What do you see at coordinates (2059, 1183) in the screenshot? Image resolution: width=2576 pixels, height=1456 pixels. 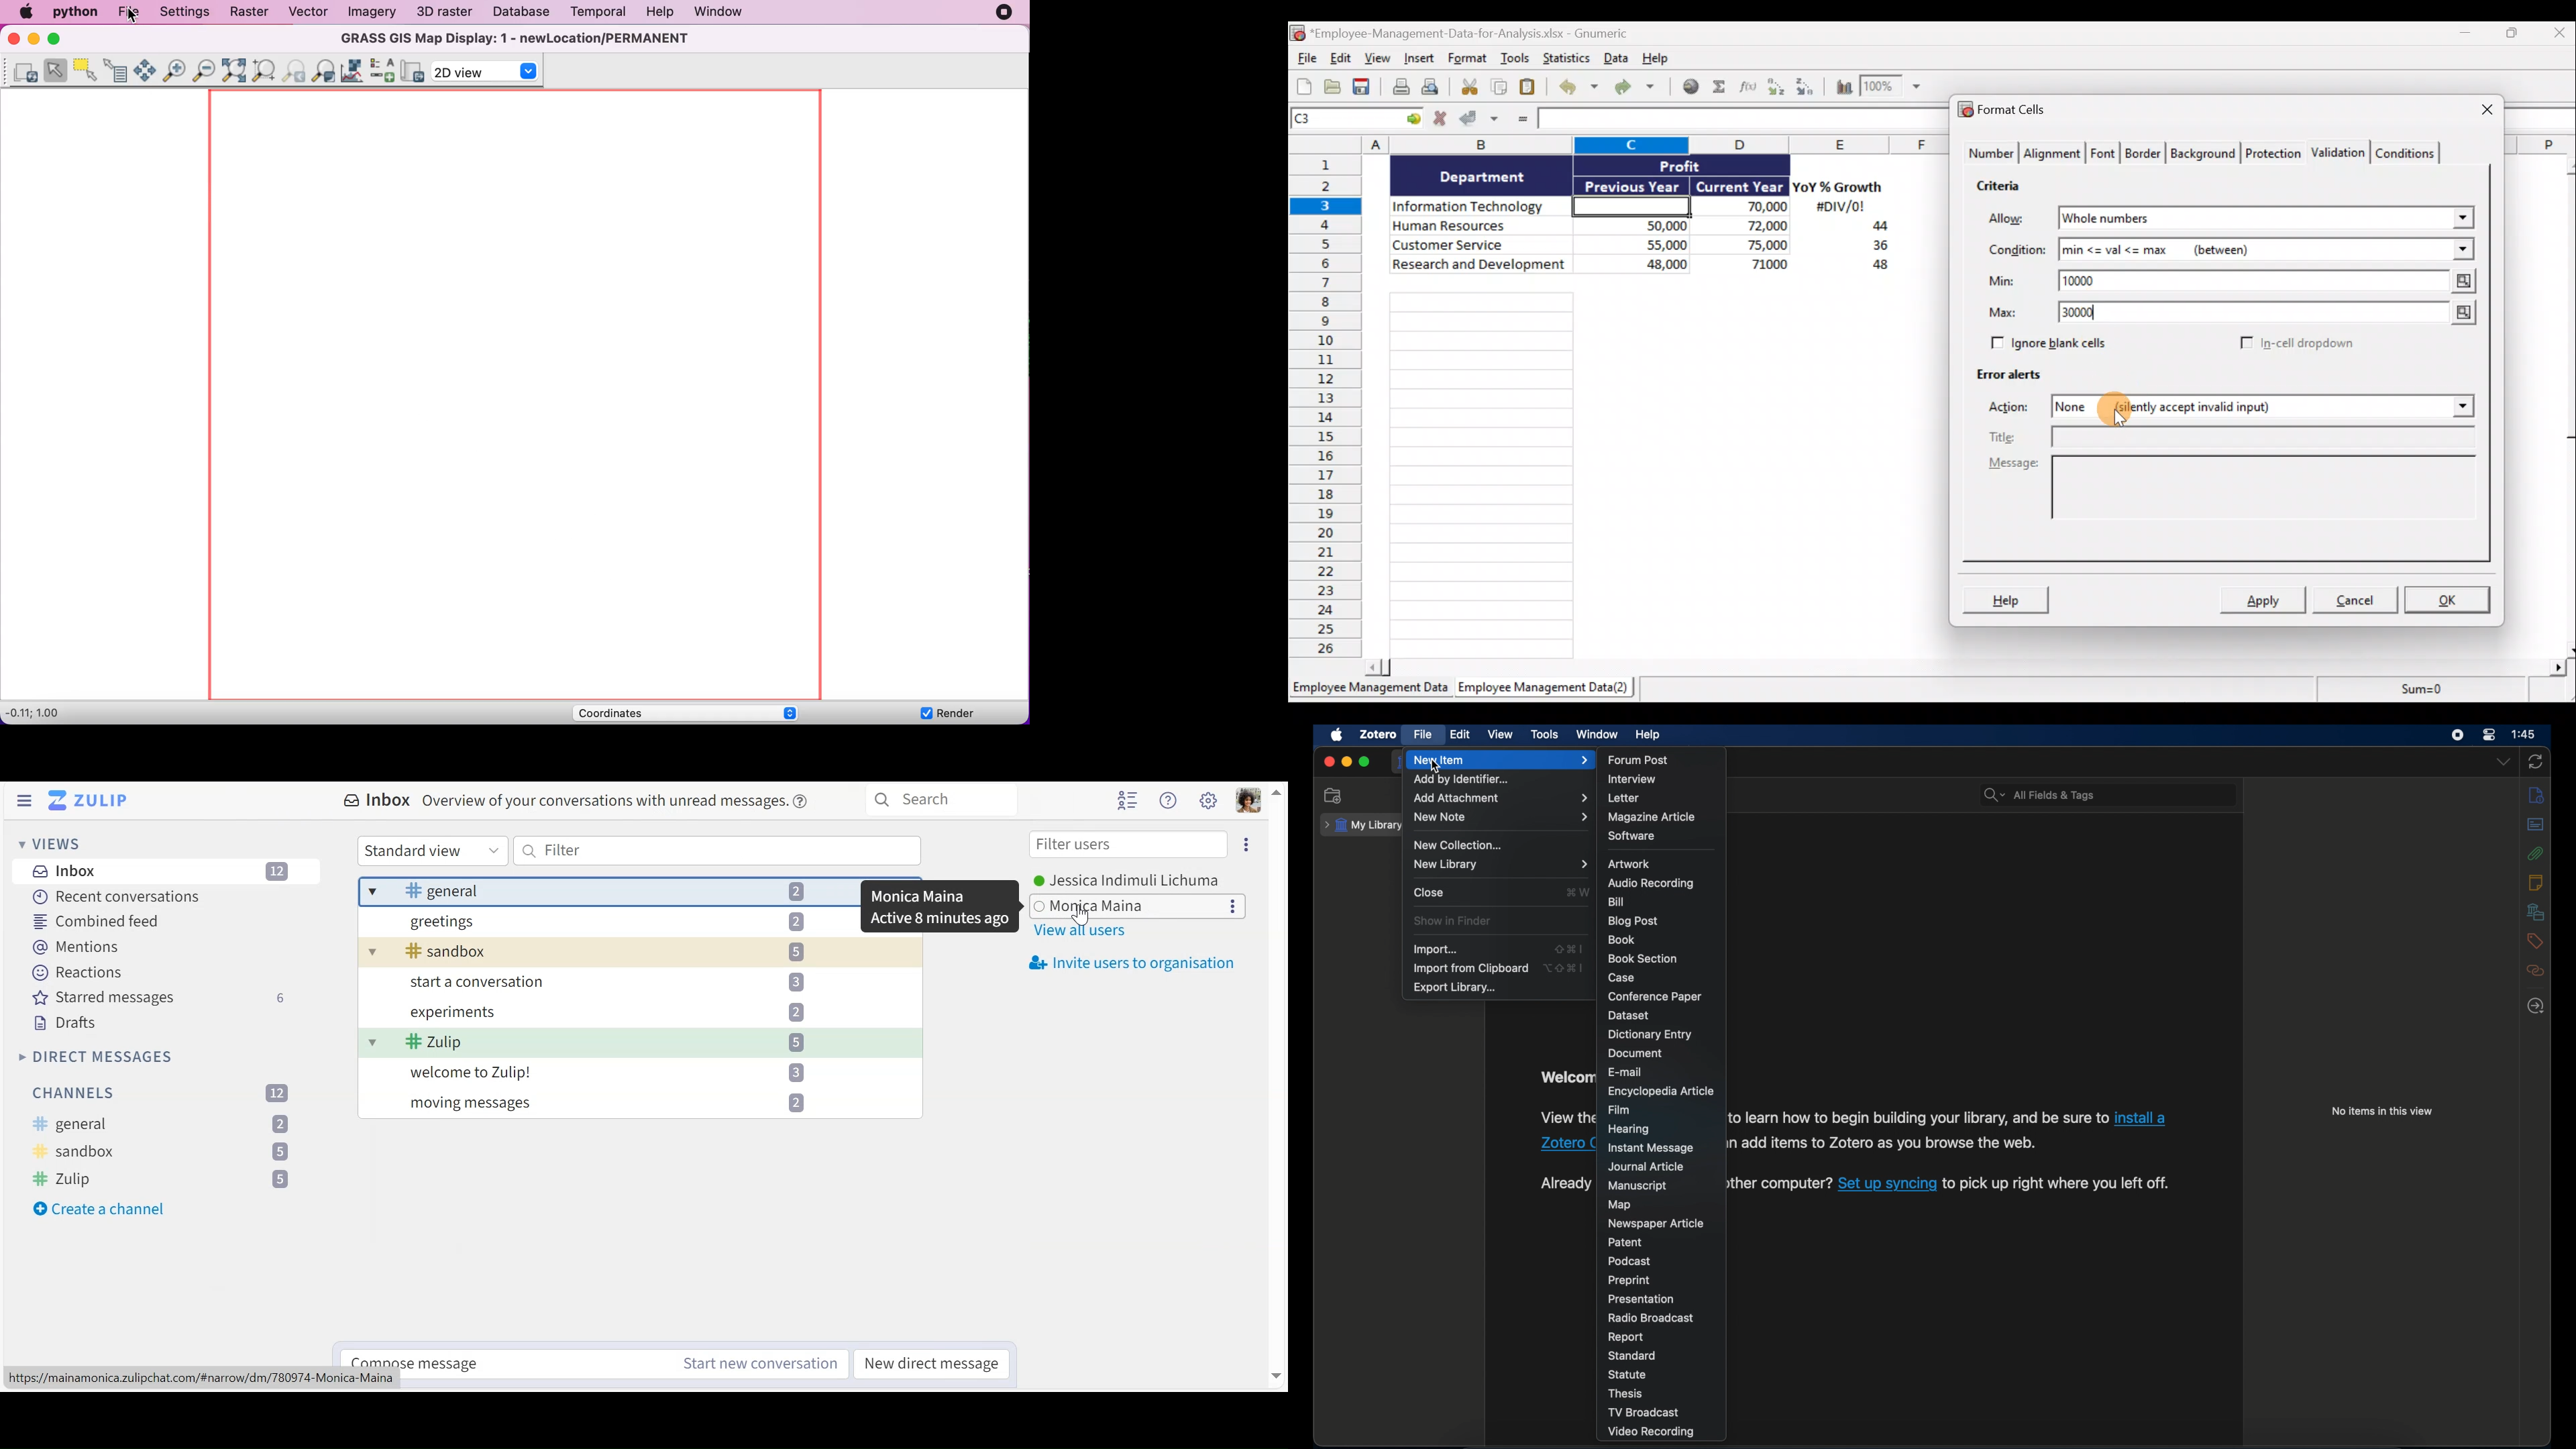 I see `to pick up right where you left off.` at bounding box center [2059, 1183].